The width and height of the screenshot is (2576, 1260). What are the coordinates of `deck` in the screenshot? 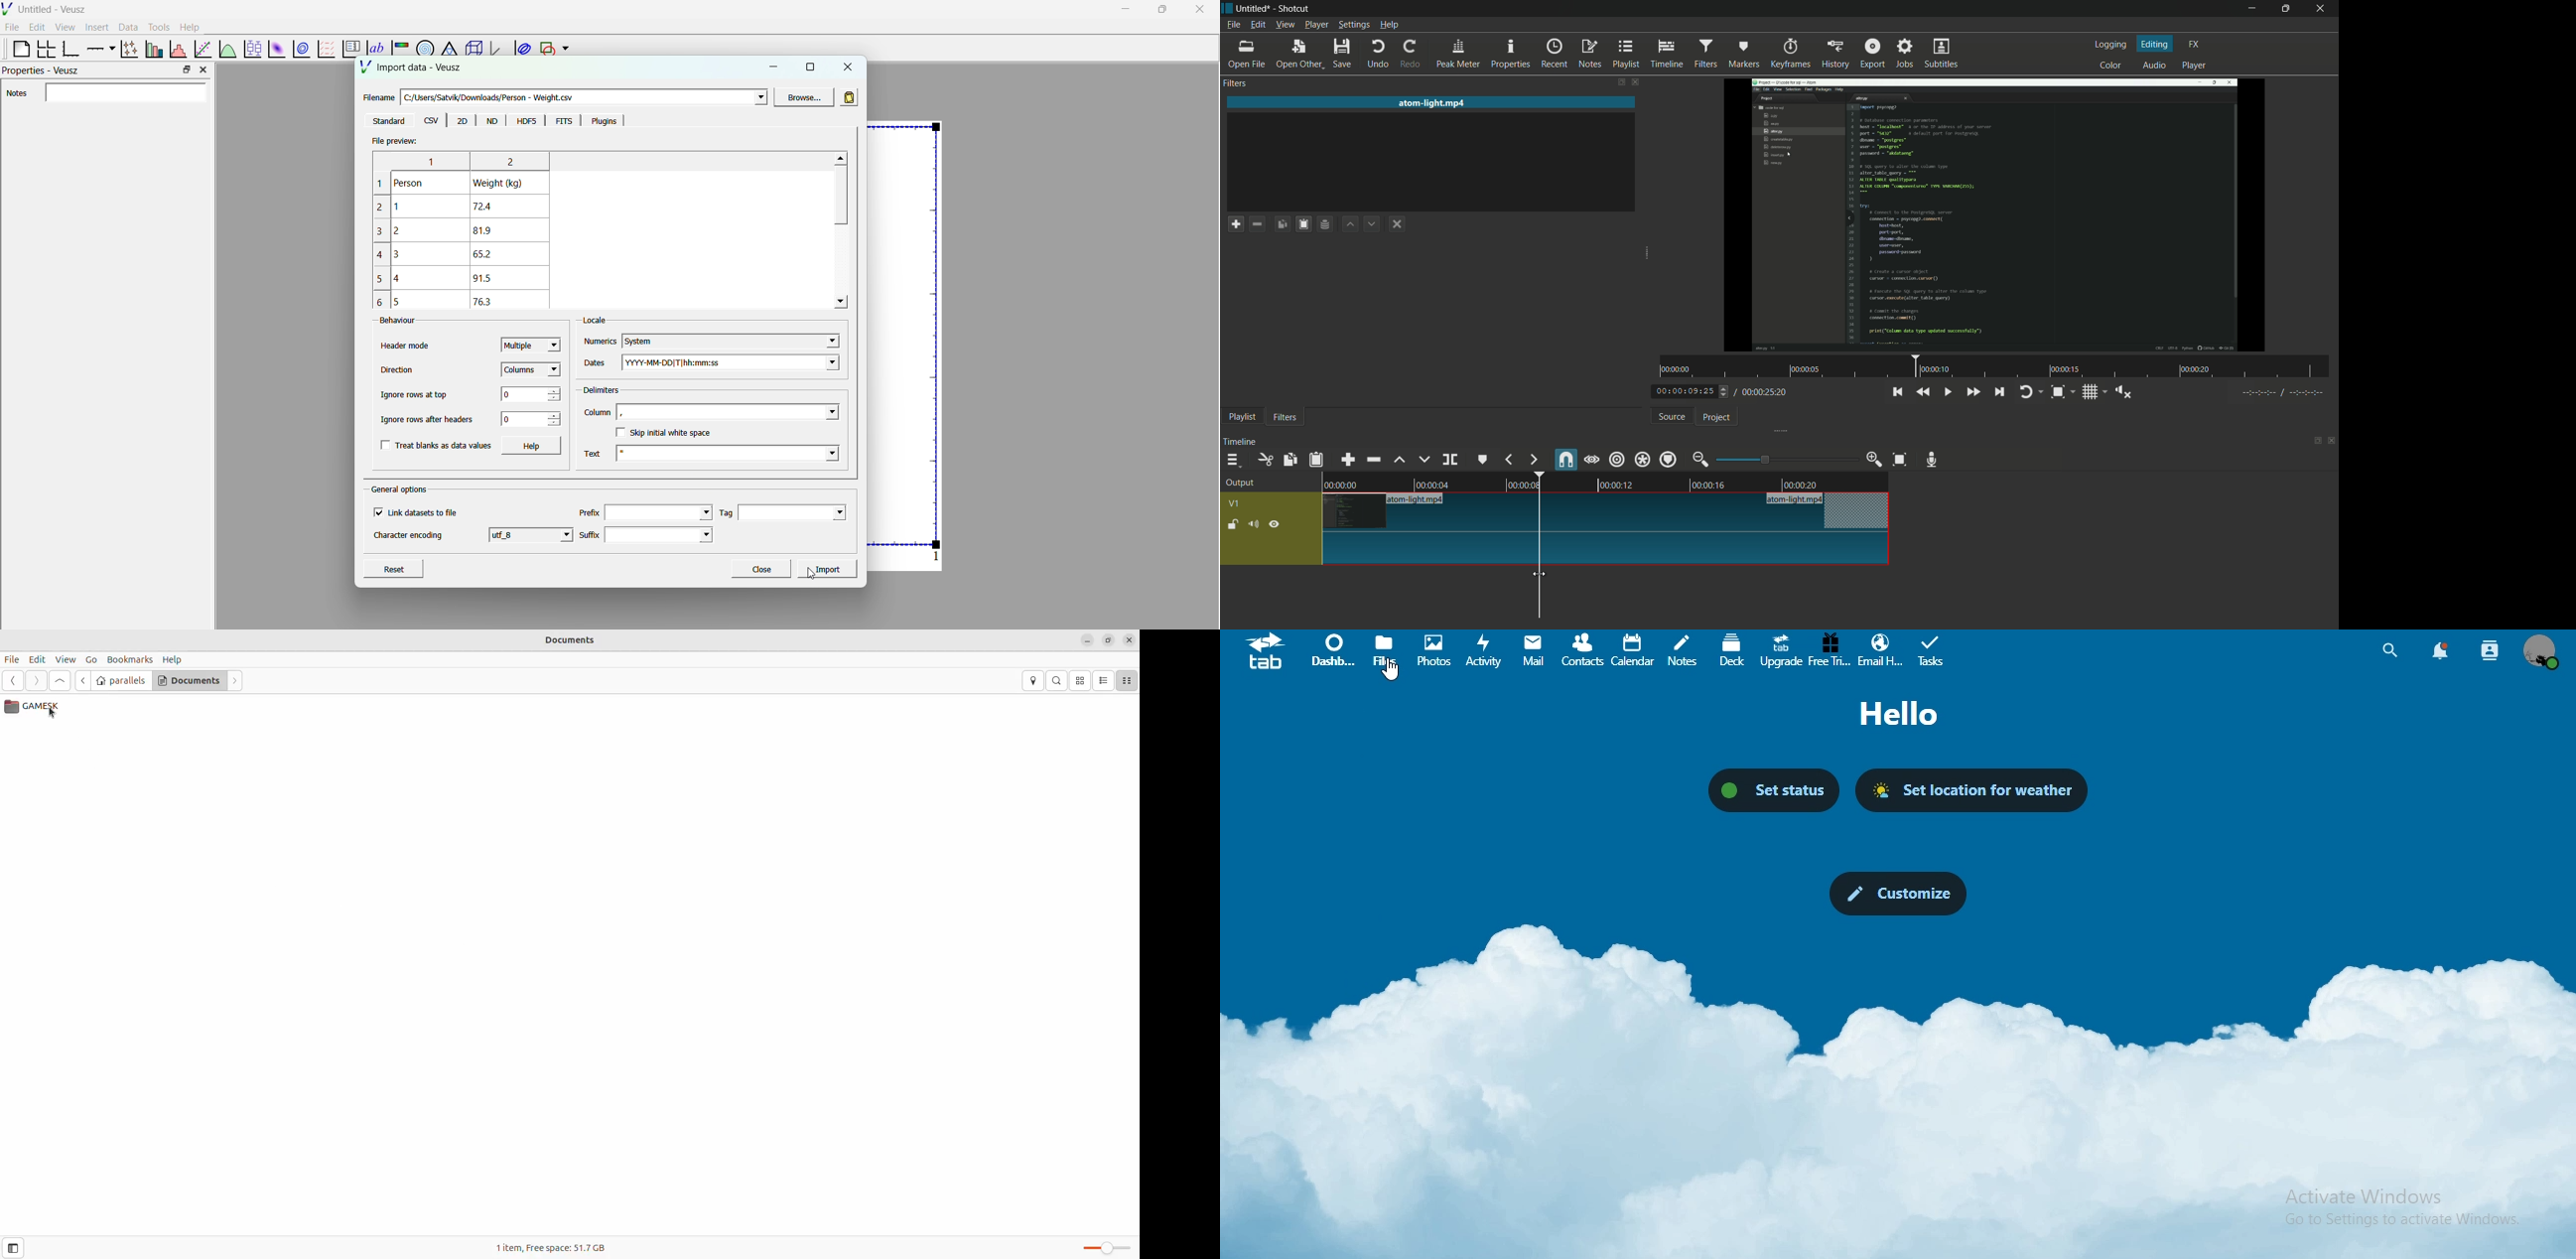 It's located at (1733, 649).